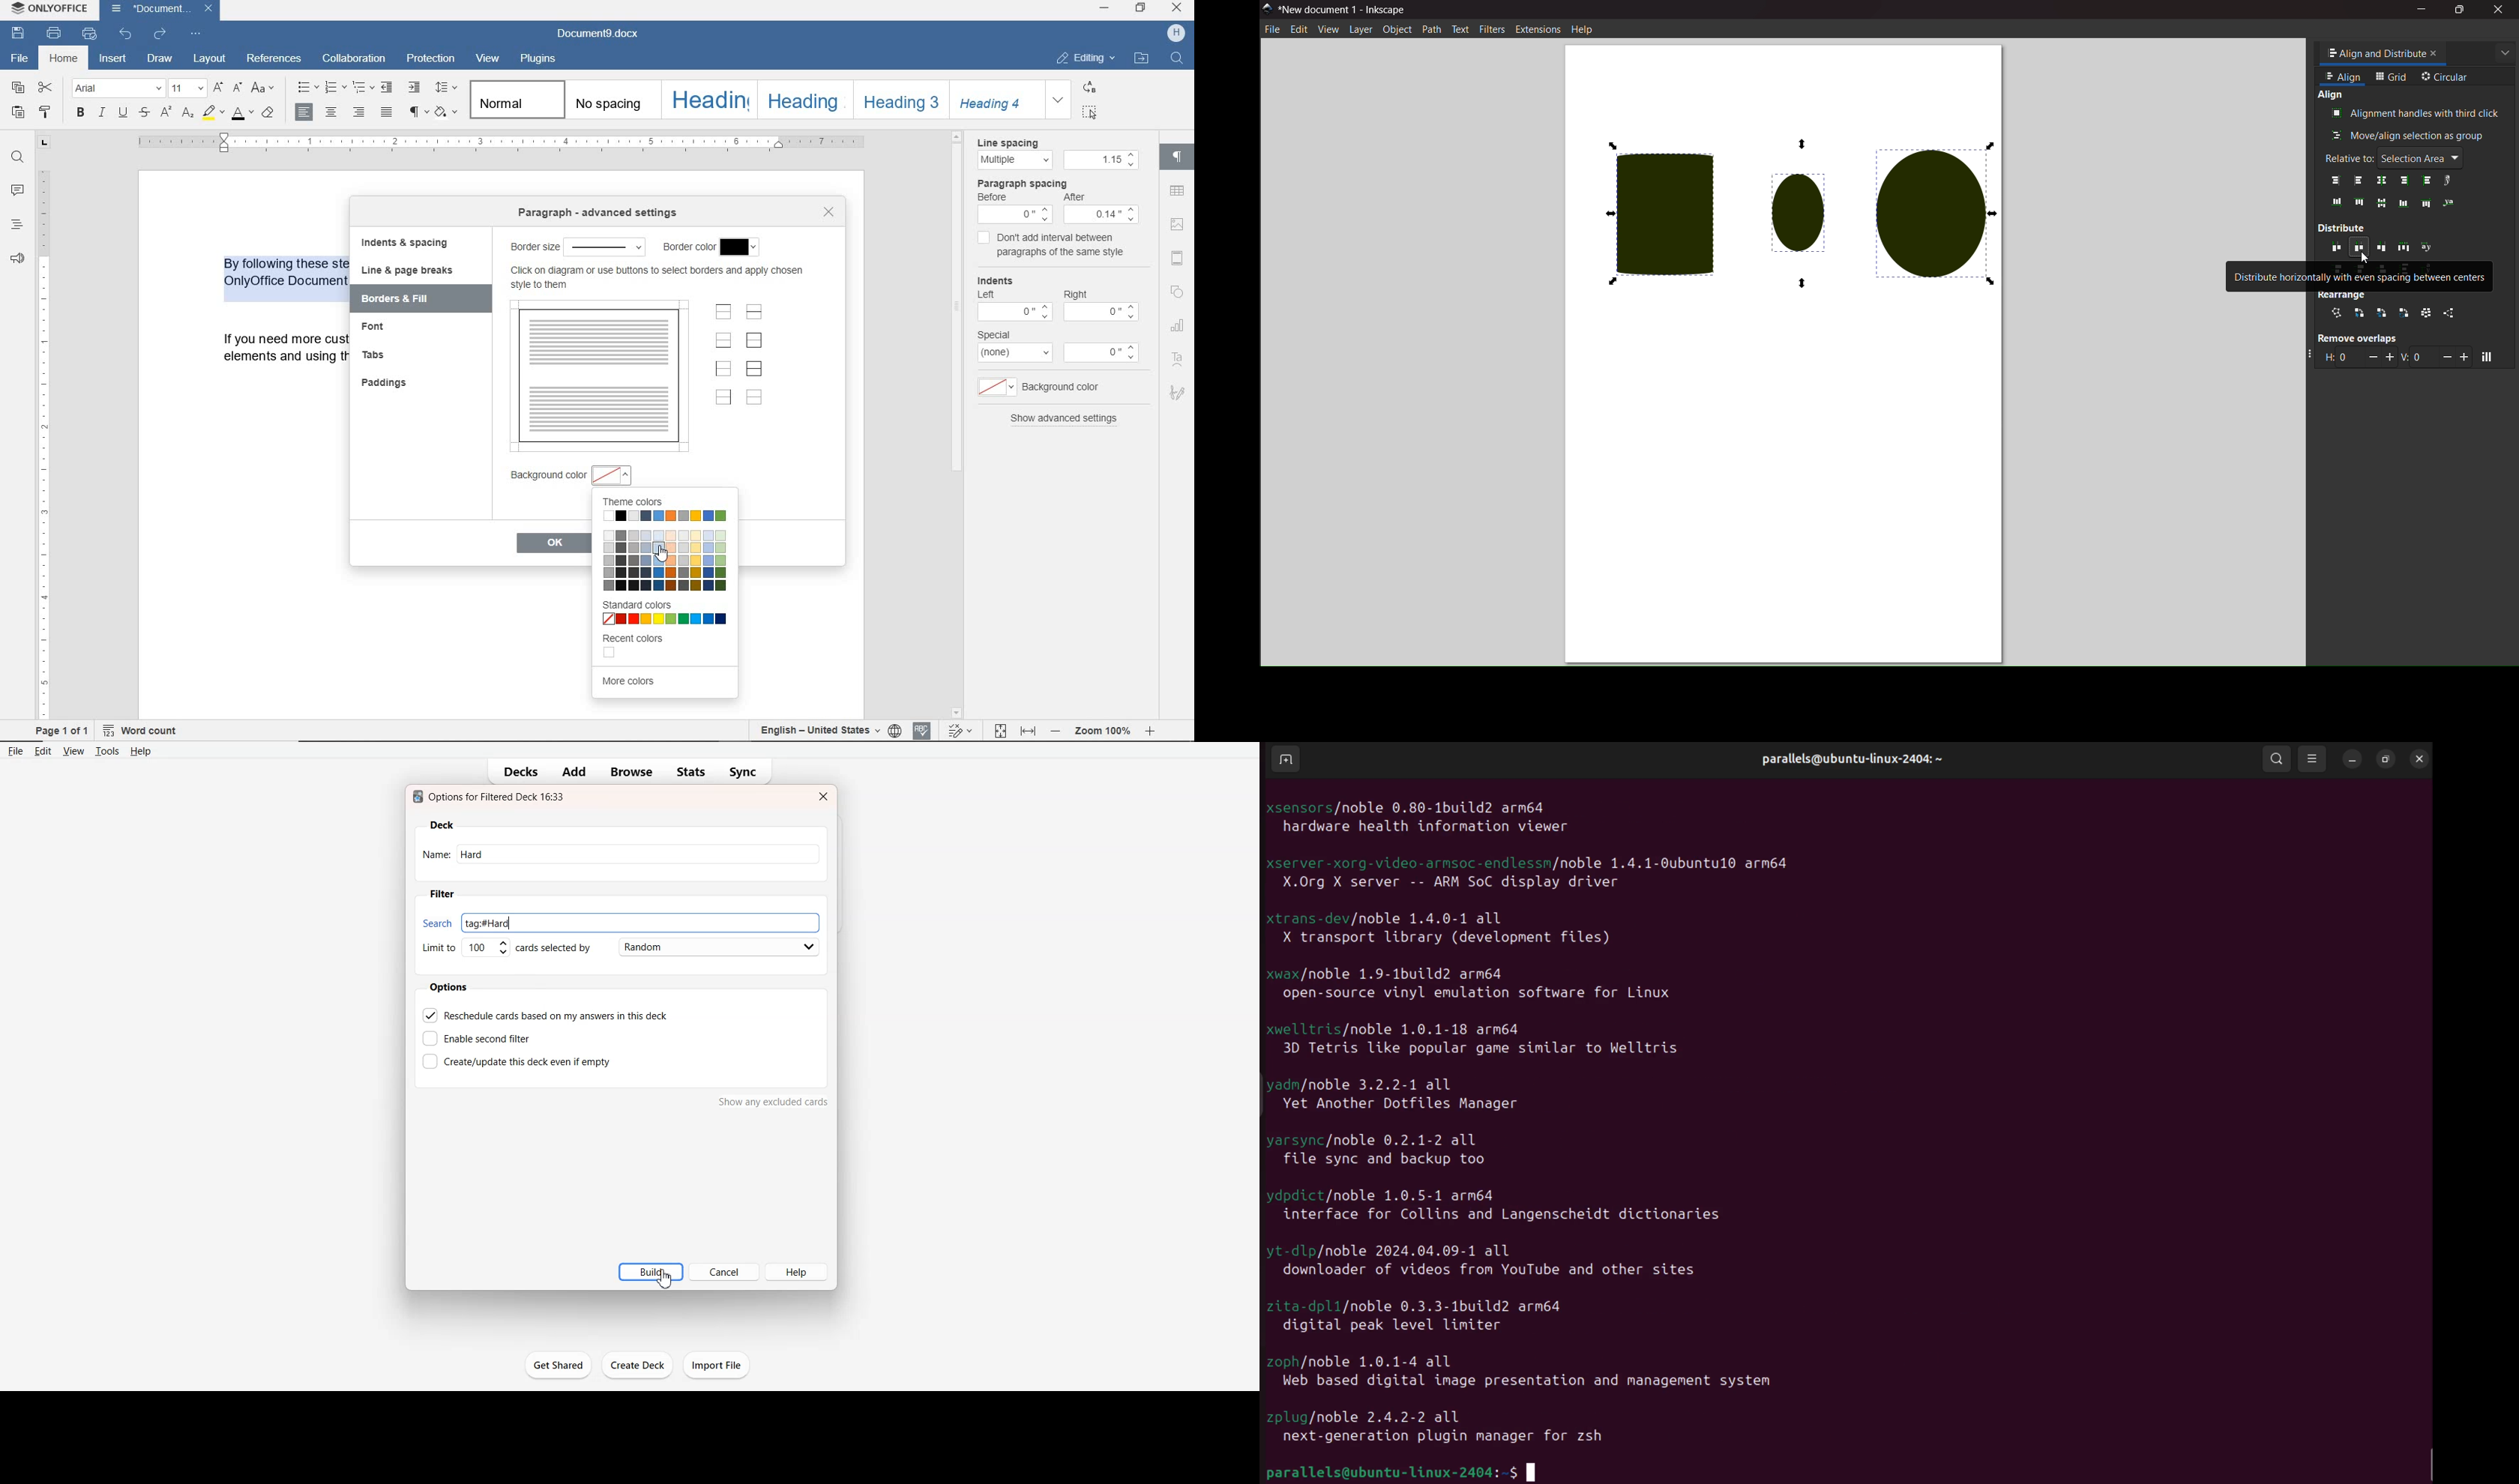 This screenshot has width=2520, height=1484. Describe the element at coordinates (2335, 313) in the screenshot. I see `connector network` at that location.